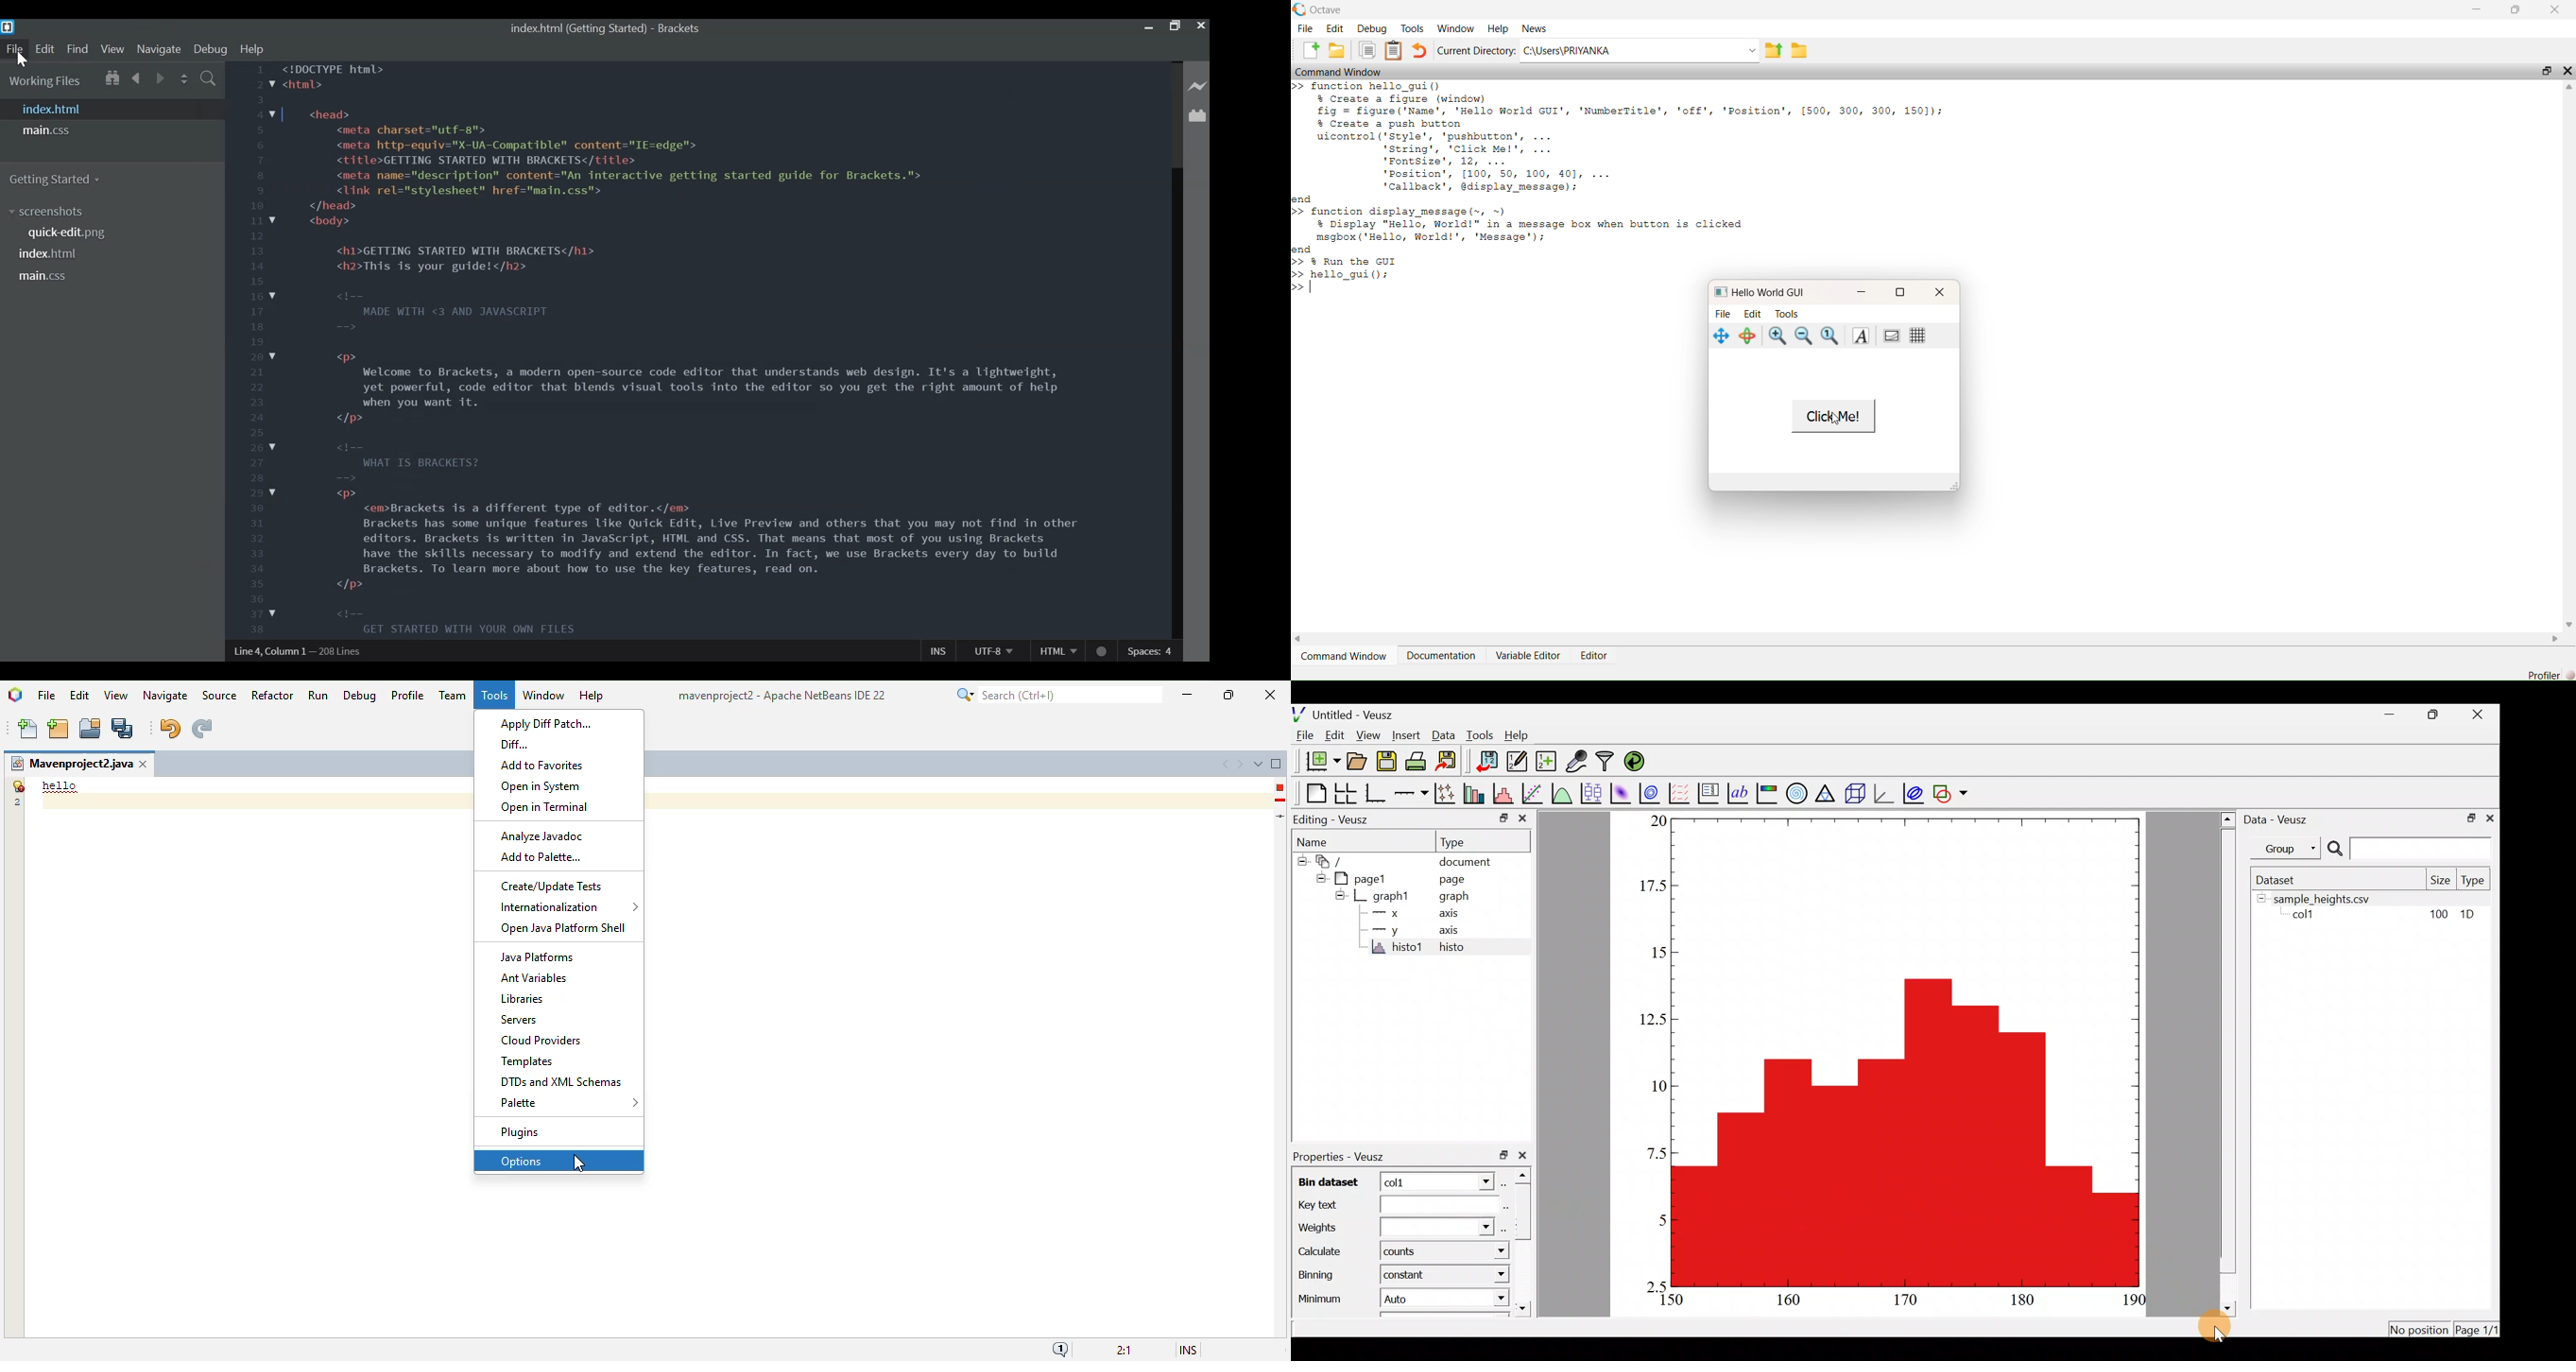  Describe the element at coordinates (1197, 113) in the screenshot. I see `Extension Manager` at that location.